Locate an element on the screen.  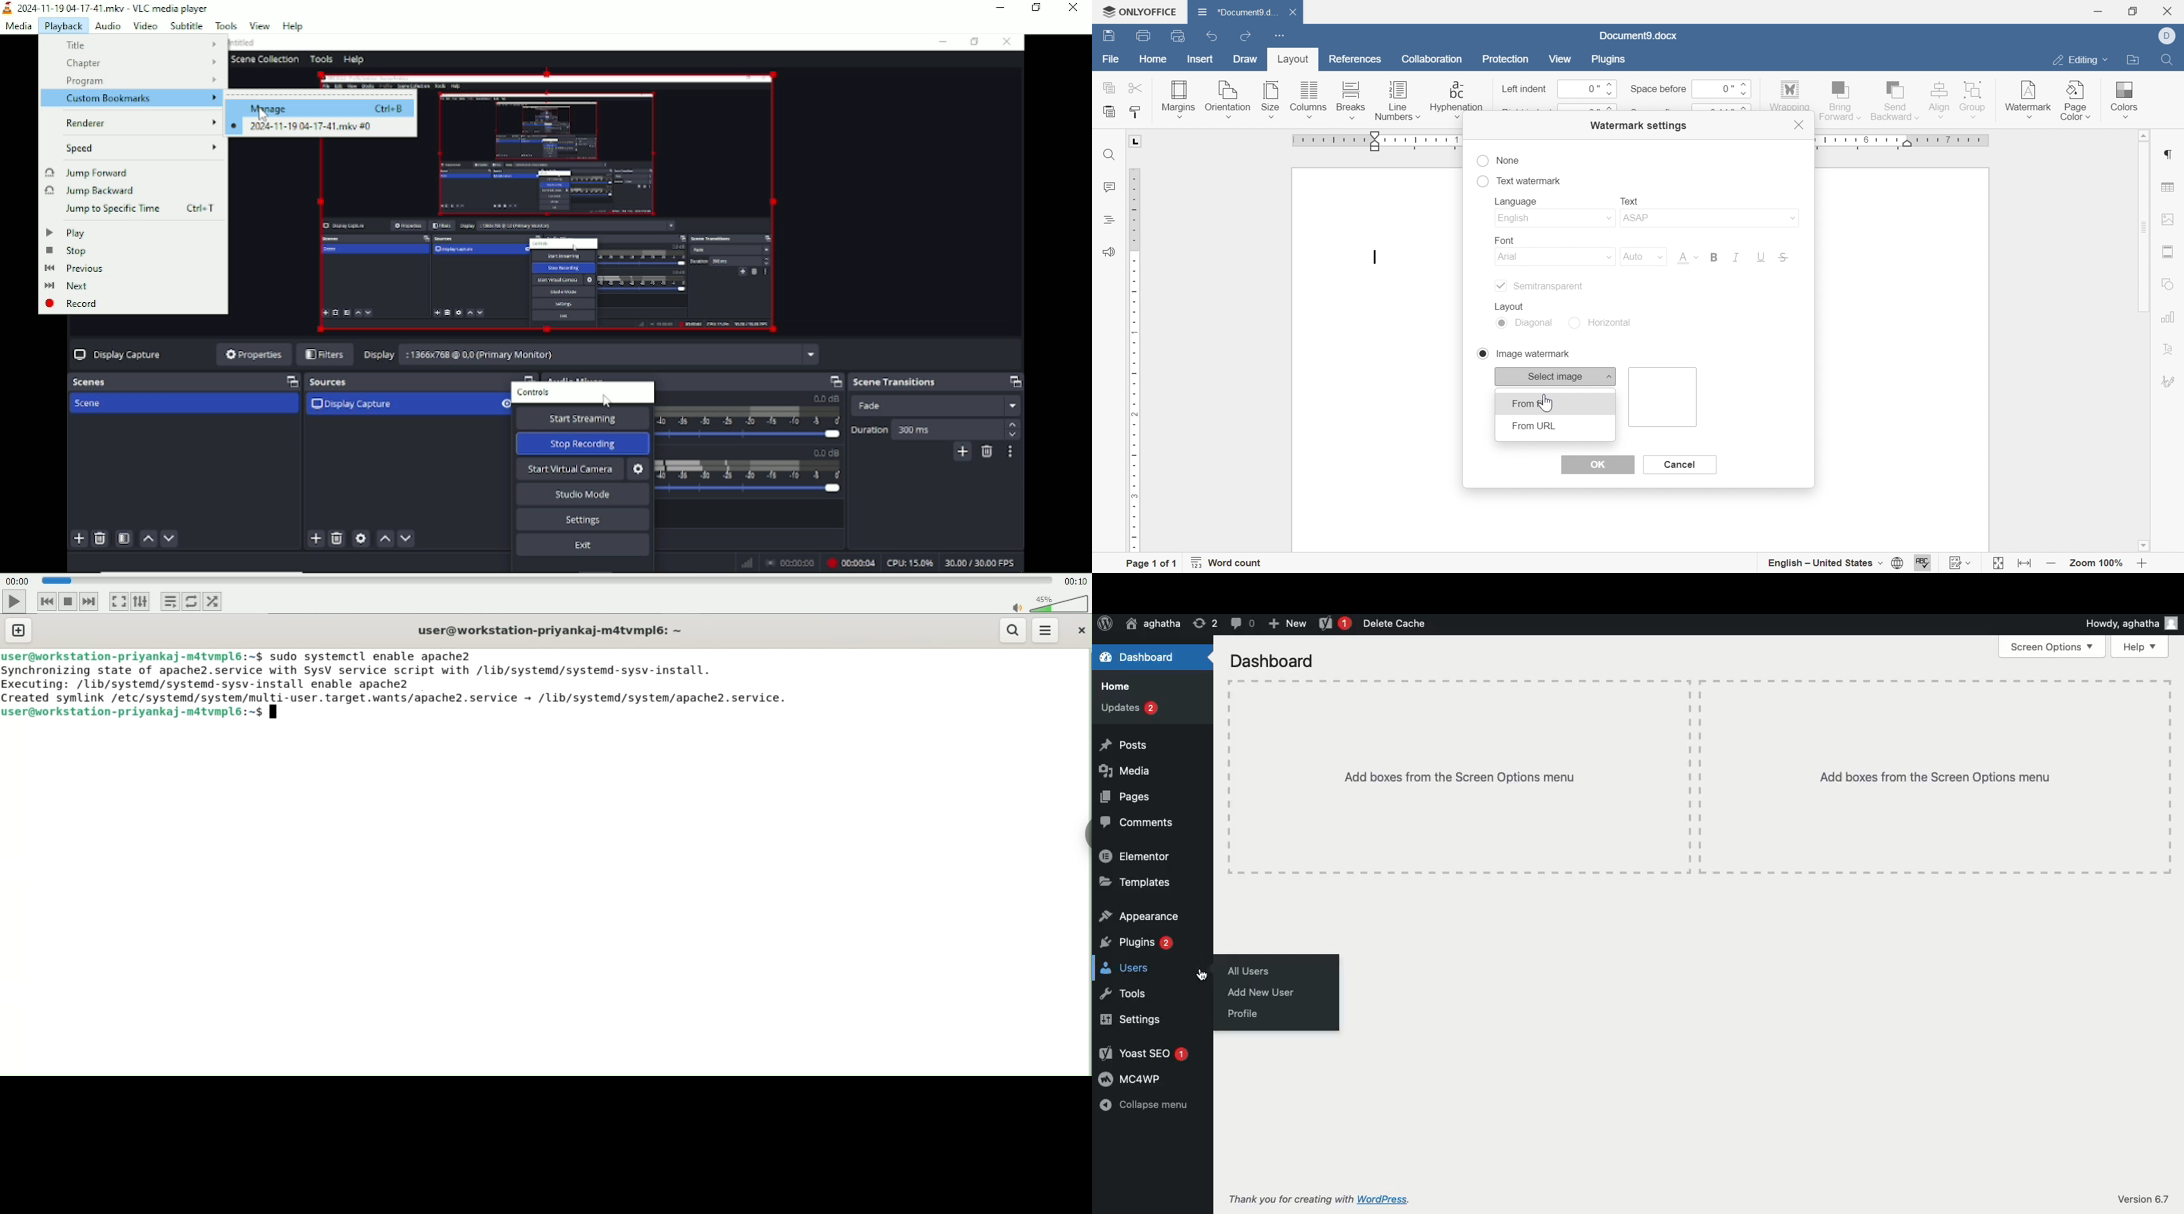
close is located at coordinates (2171, 11).